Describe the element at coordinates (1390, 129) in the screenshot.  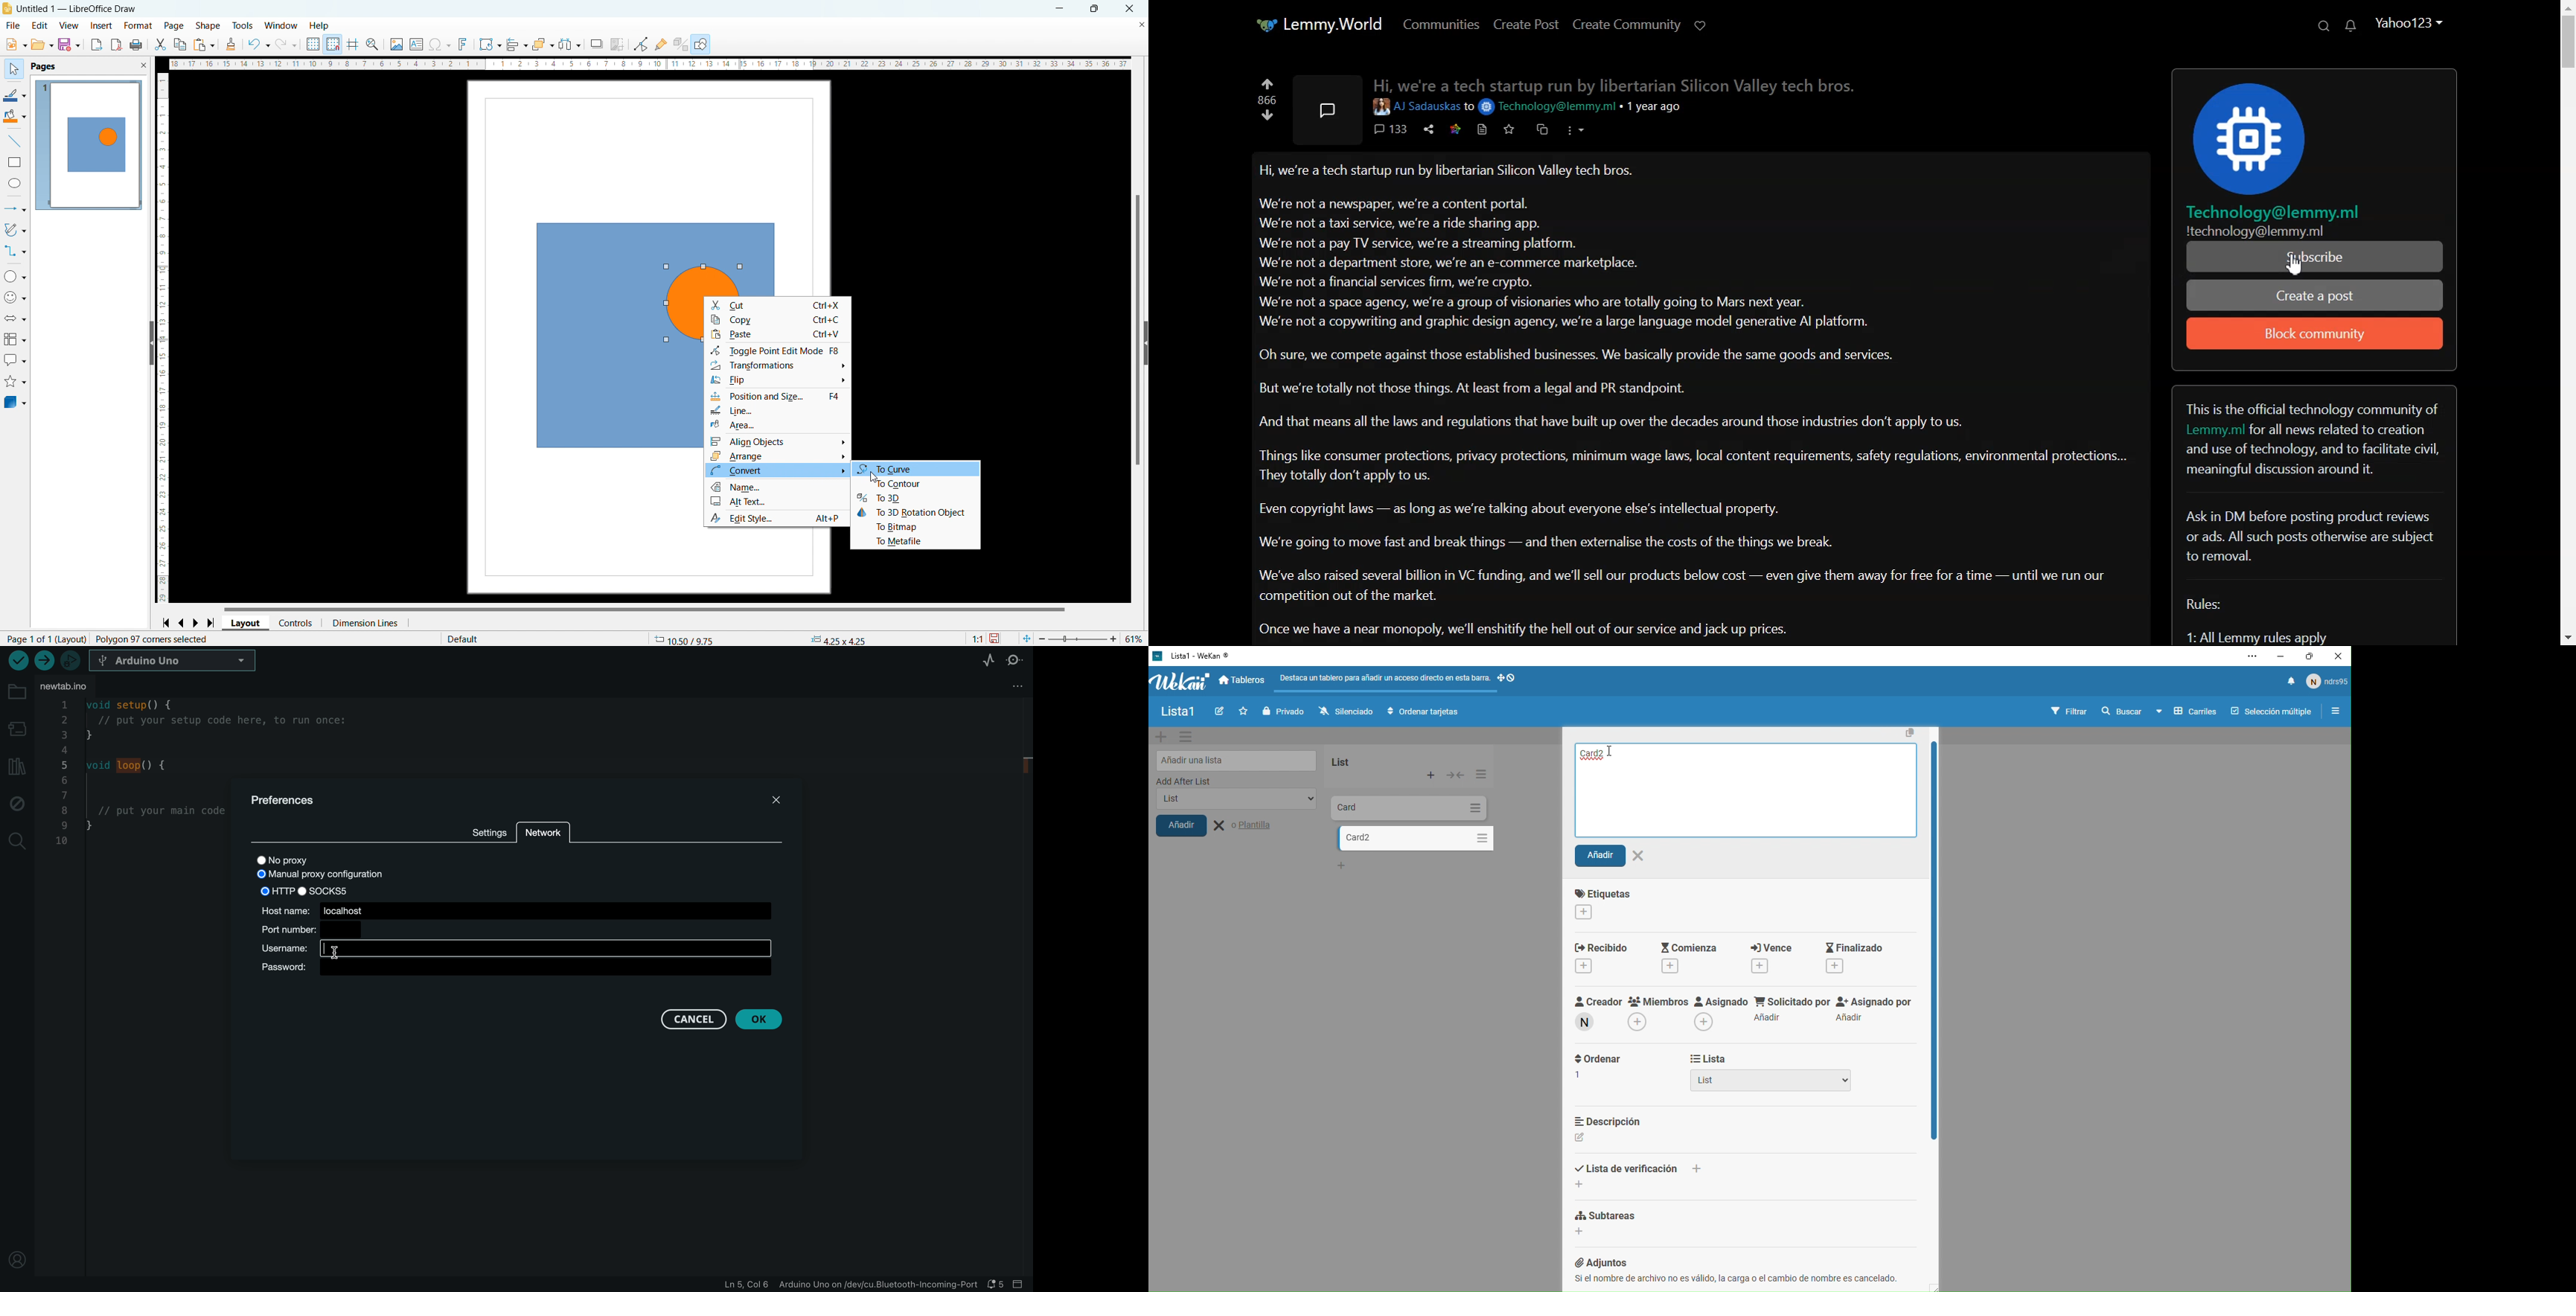
I see `133 Comments` at that location.